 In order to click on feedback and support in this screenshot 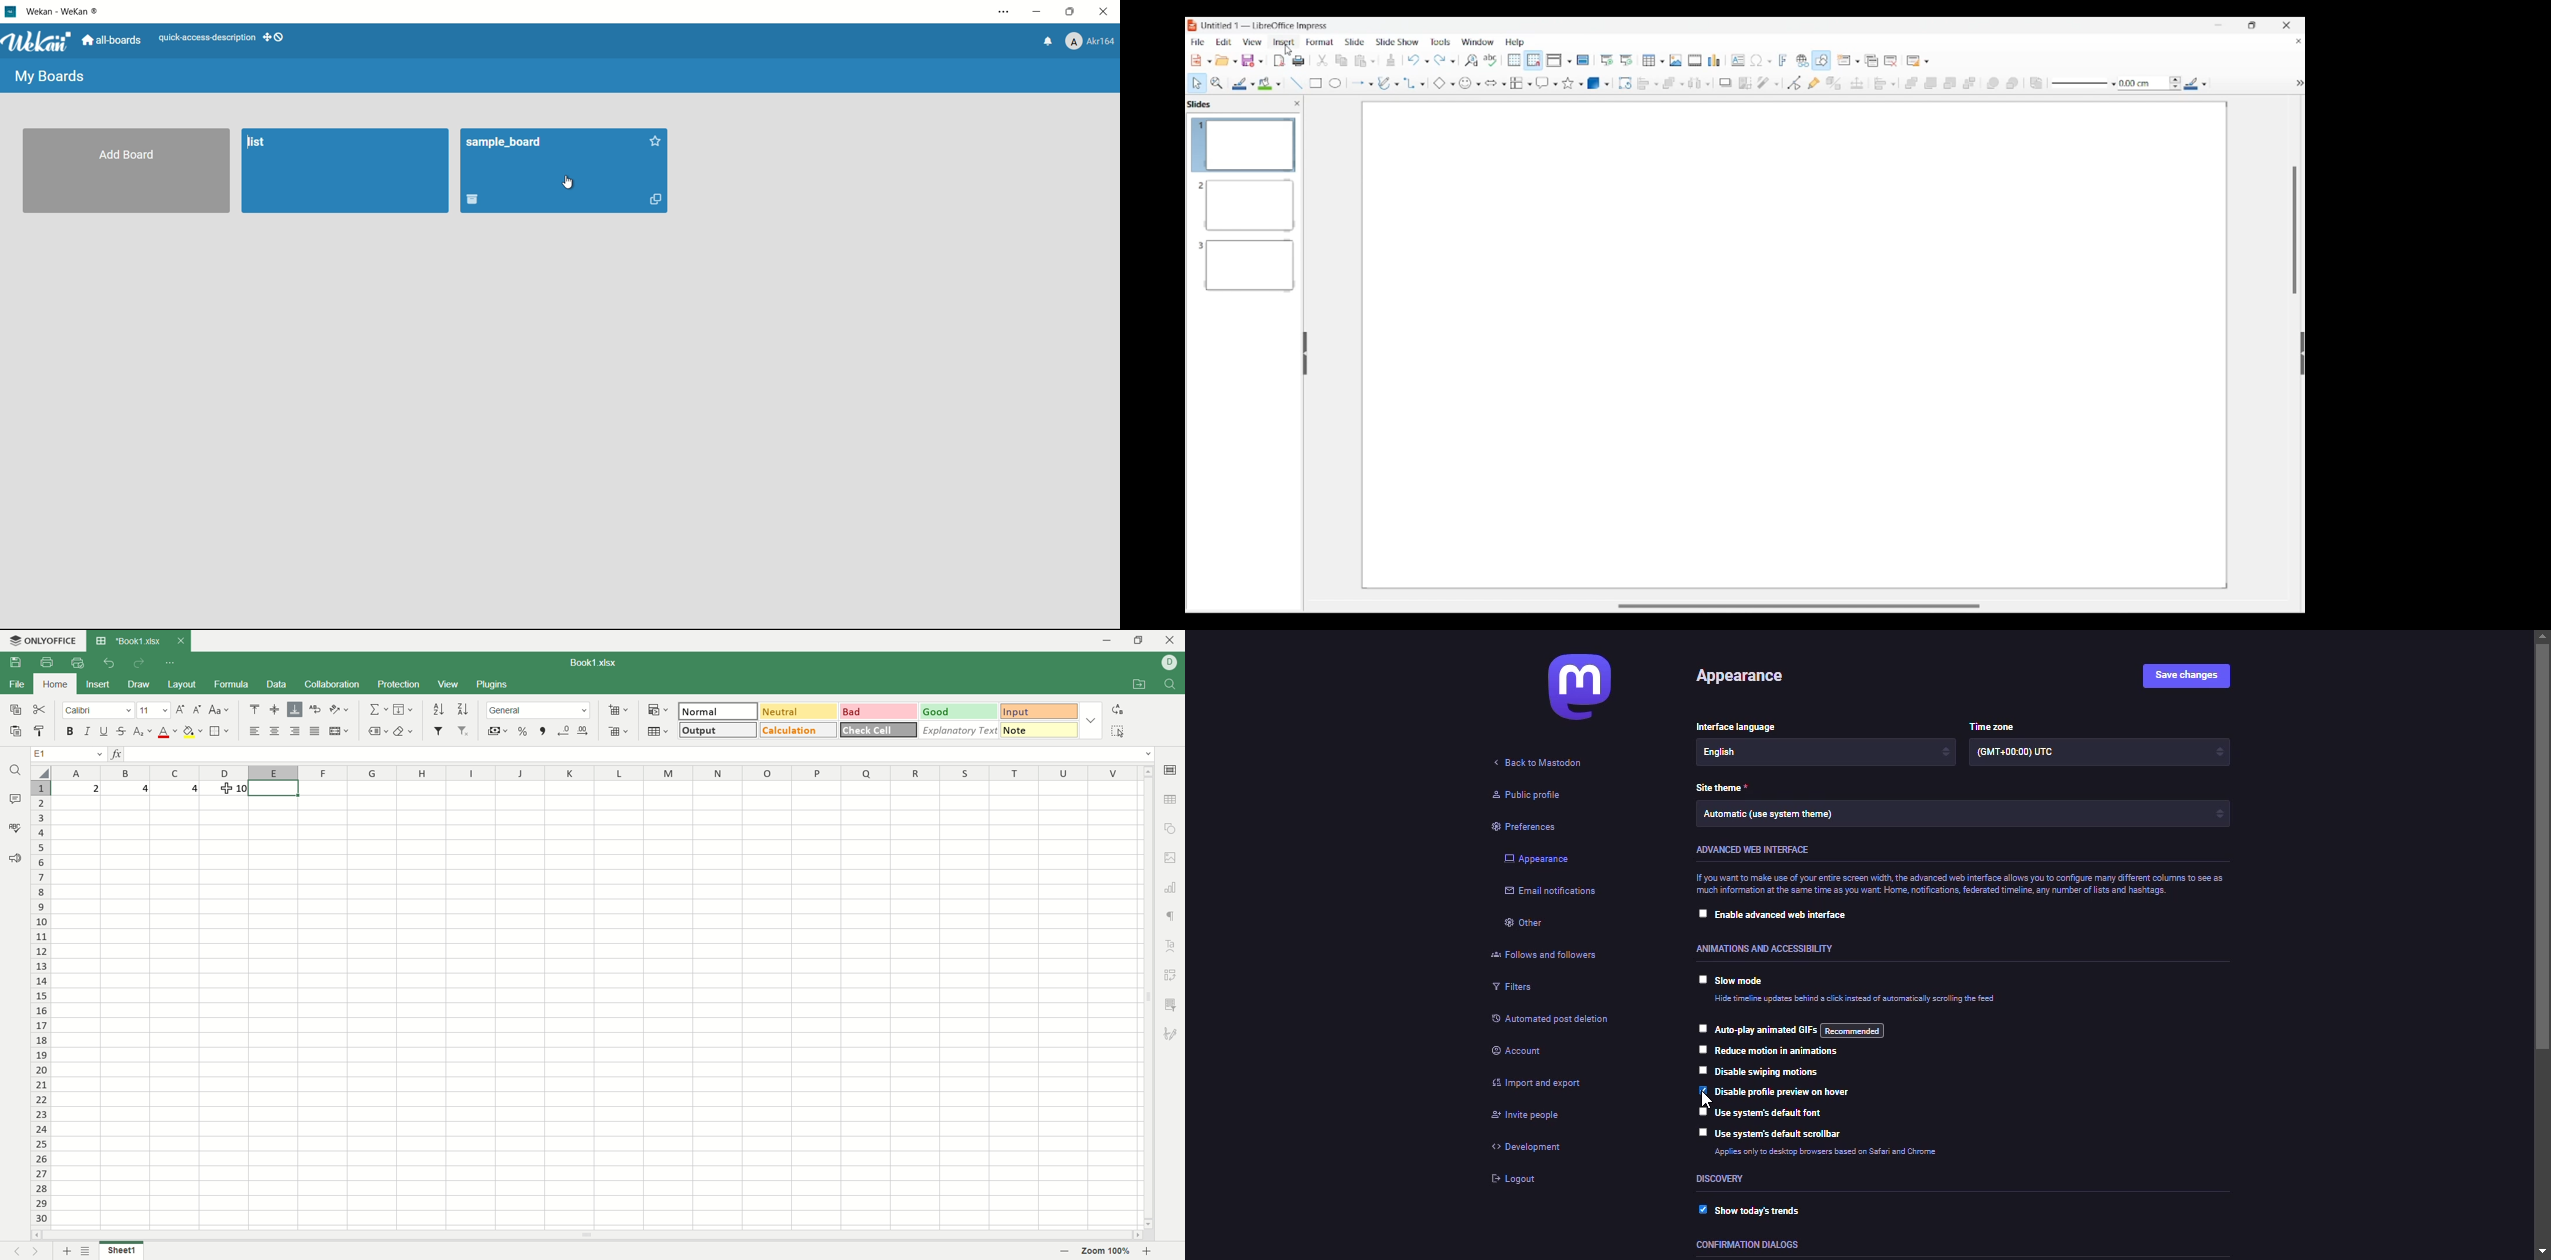, I will do `click(12, 858)`.